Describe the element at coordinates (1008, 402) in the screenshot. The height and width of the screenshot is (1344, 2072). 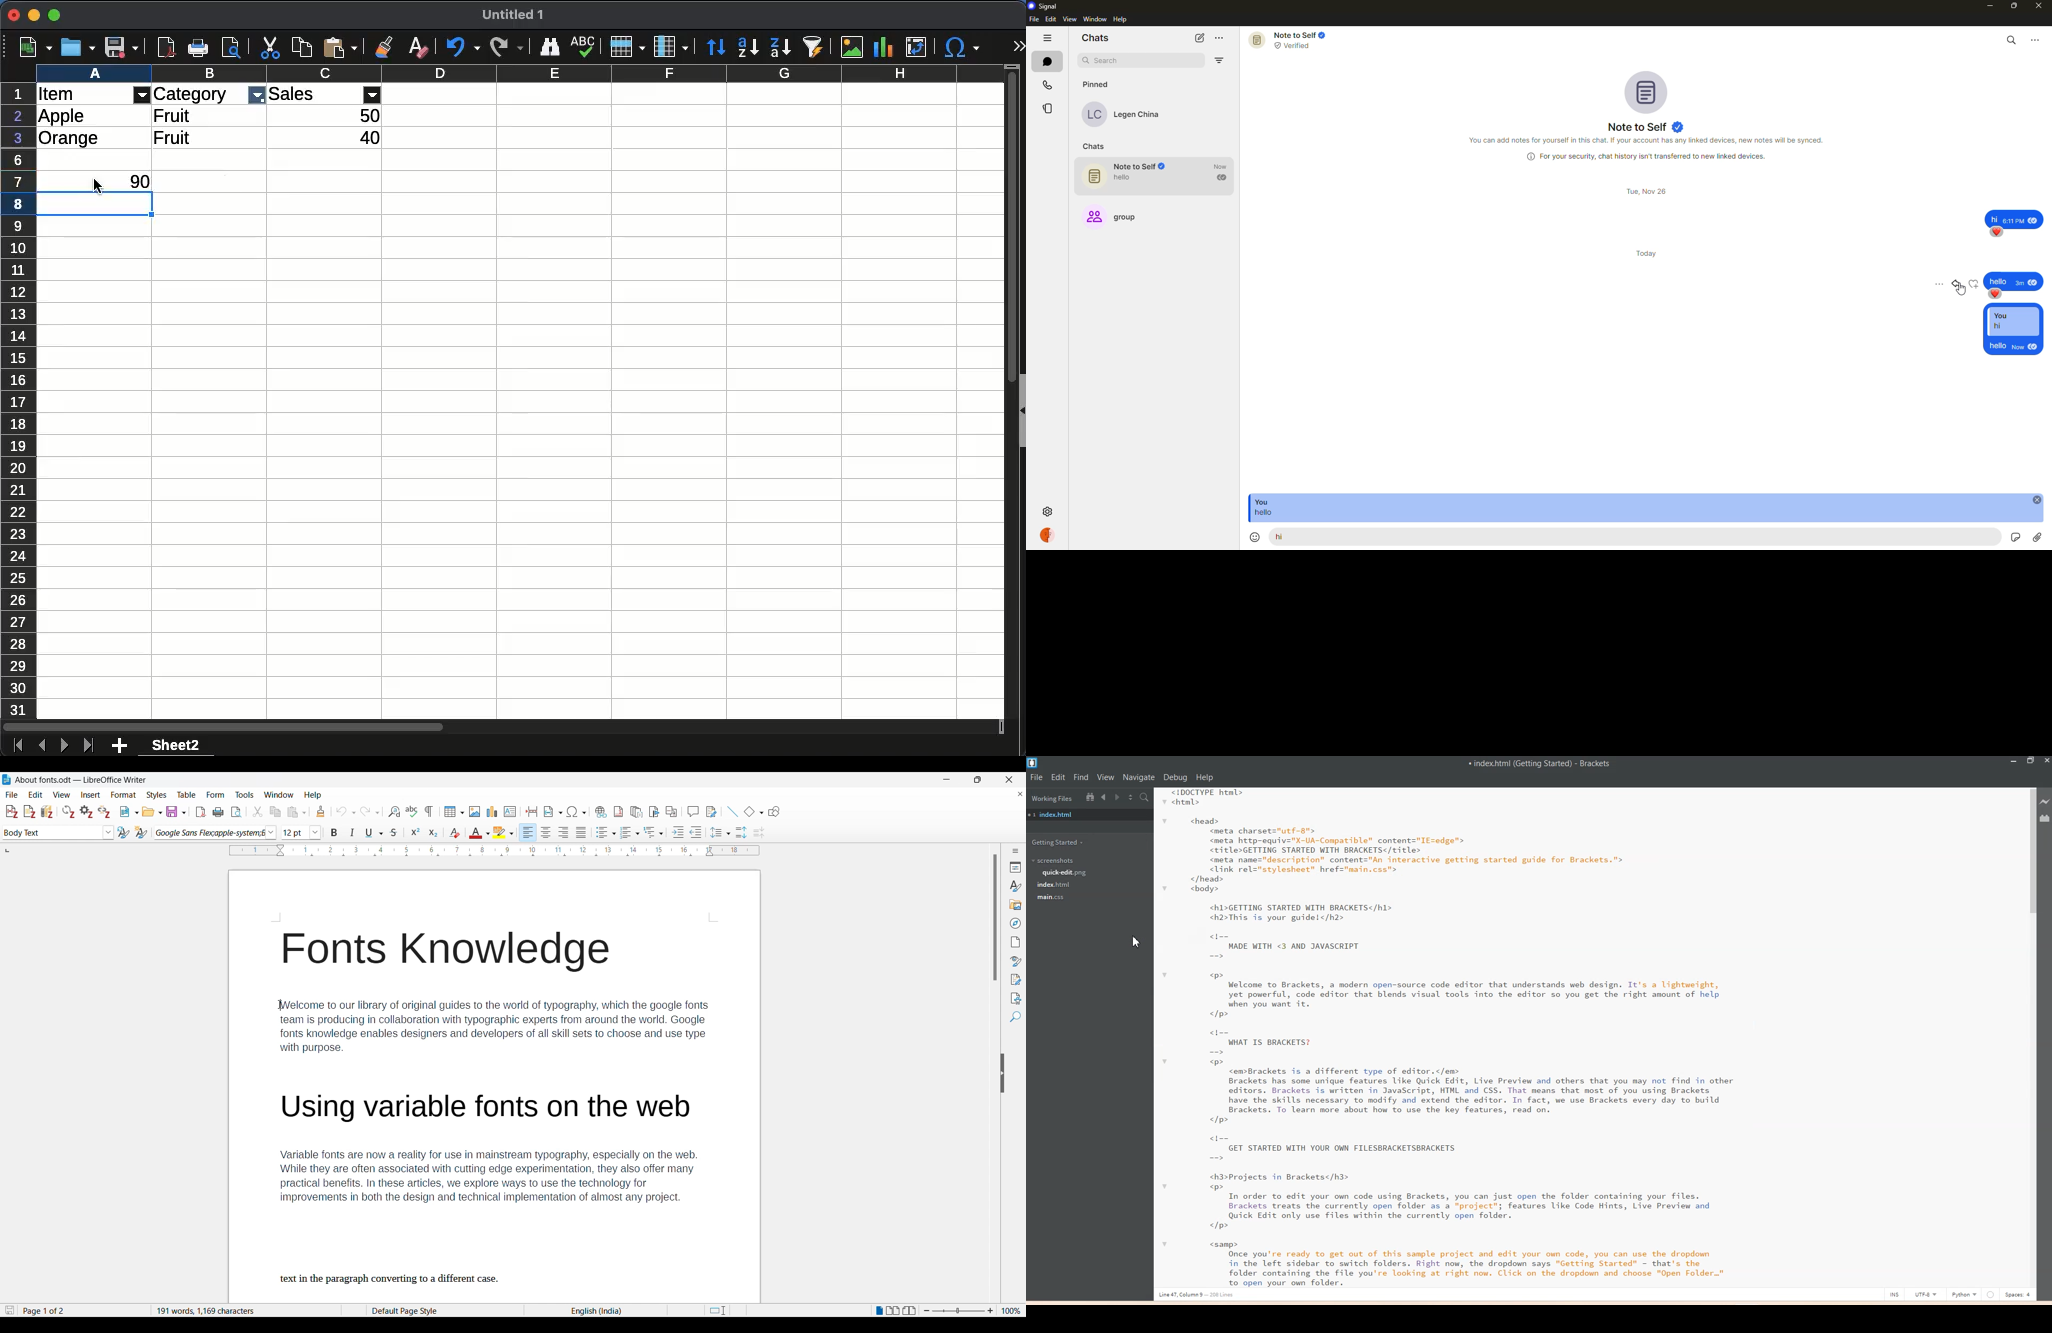
I see `scroll` at that location.